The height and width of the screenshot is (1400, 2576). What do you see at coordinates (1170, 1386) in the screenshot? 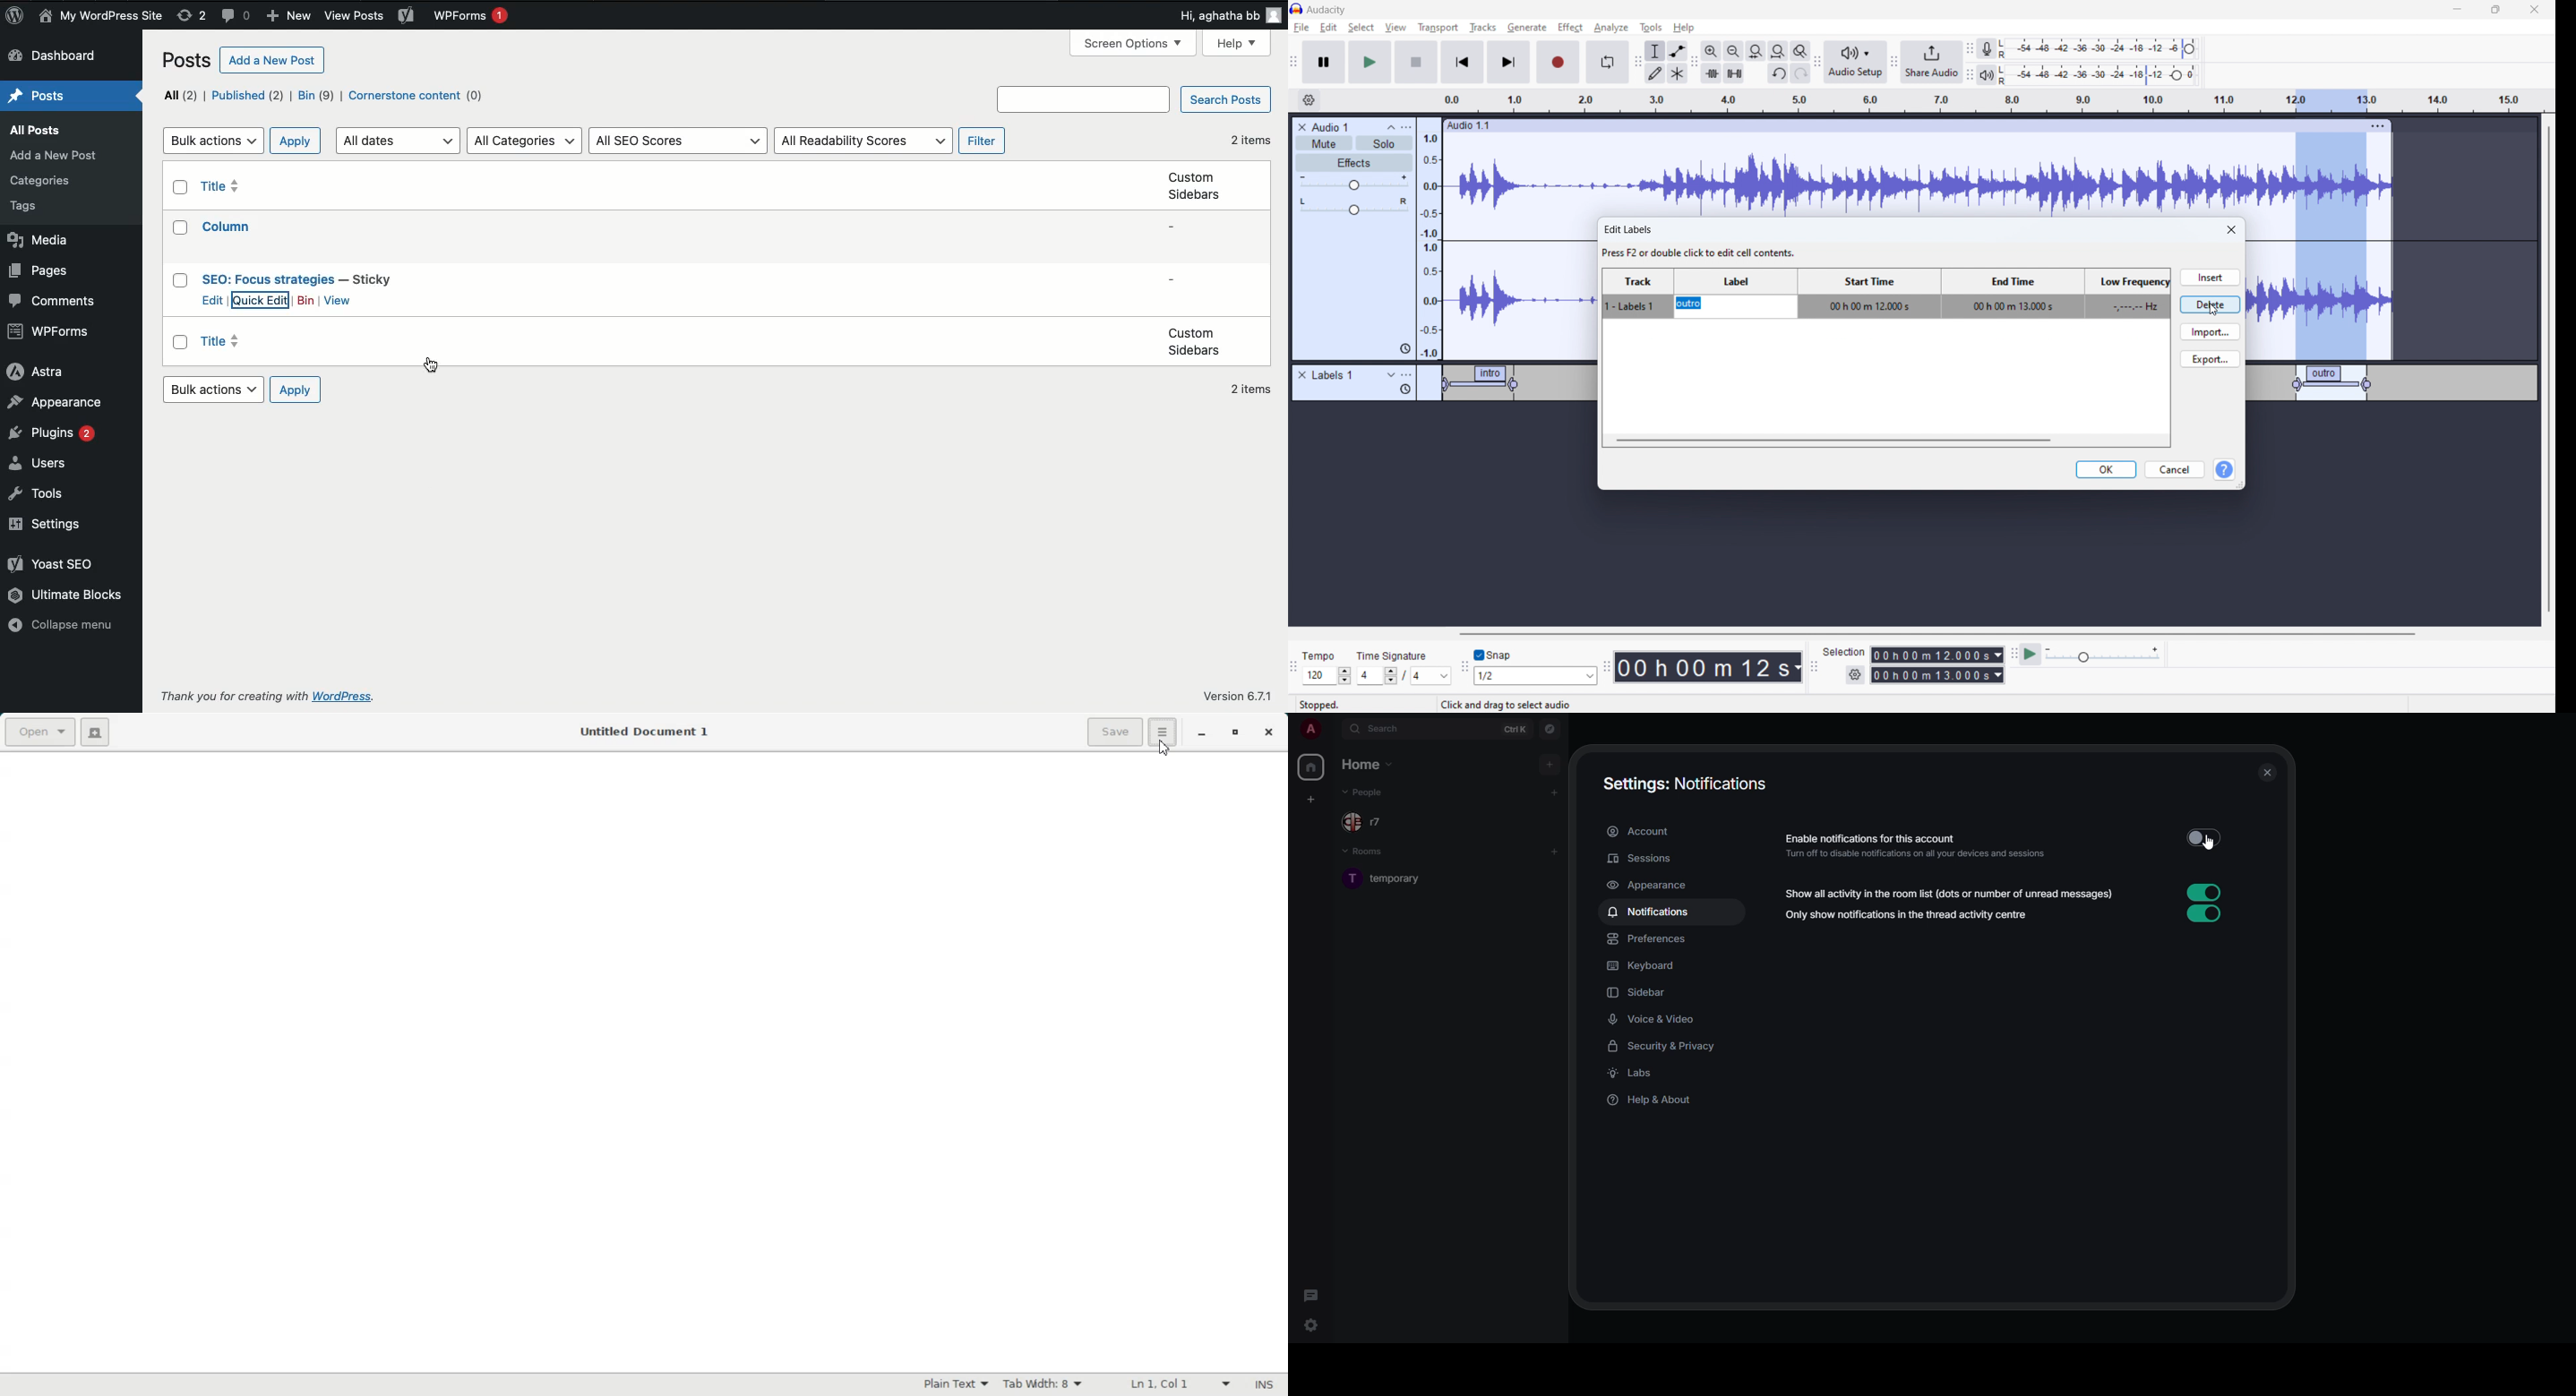
I see `Line Column` at bounding box center [1170, 1386].